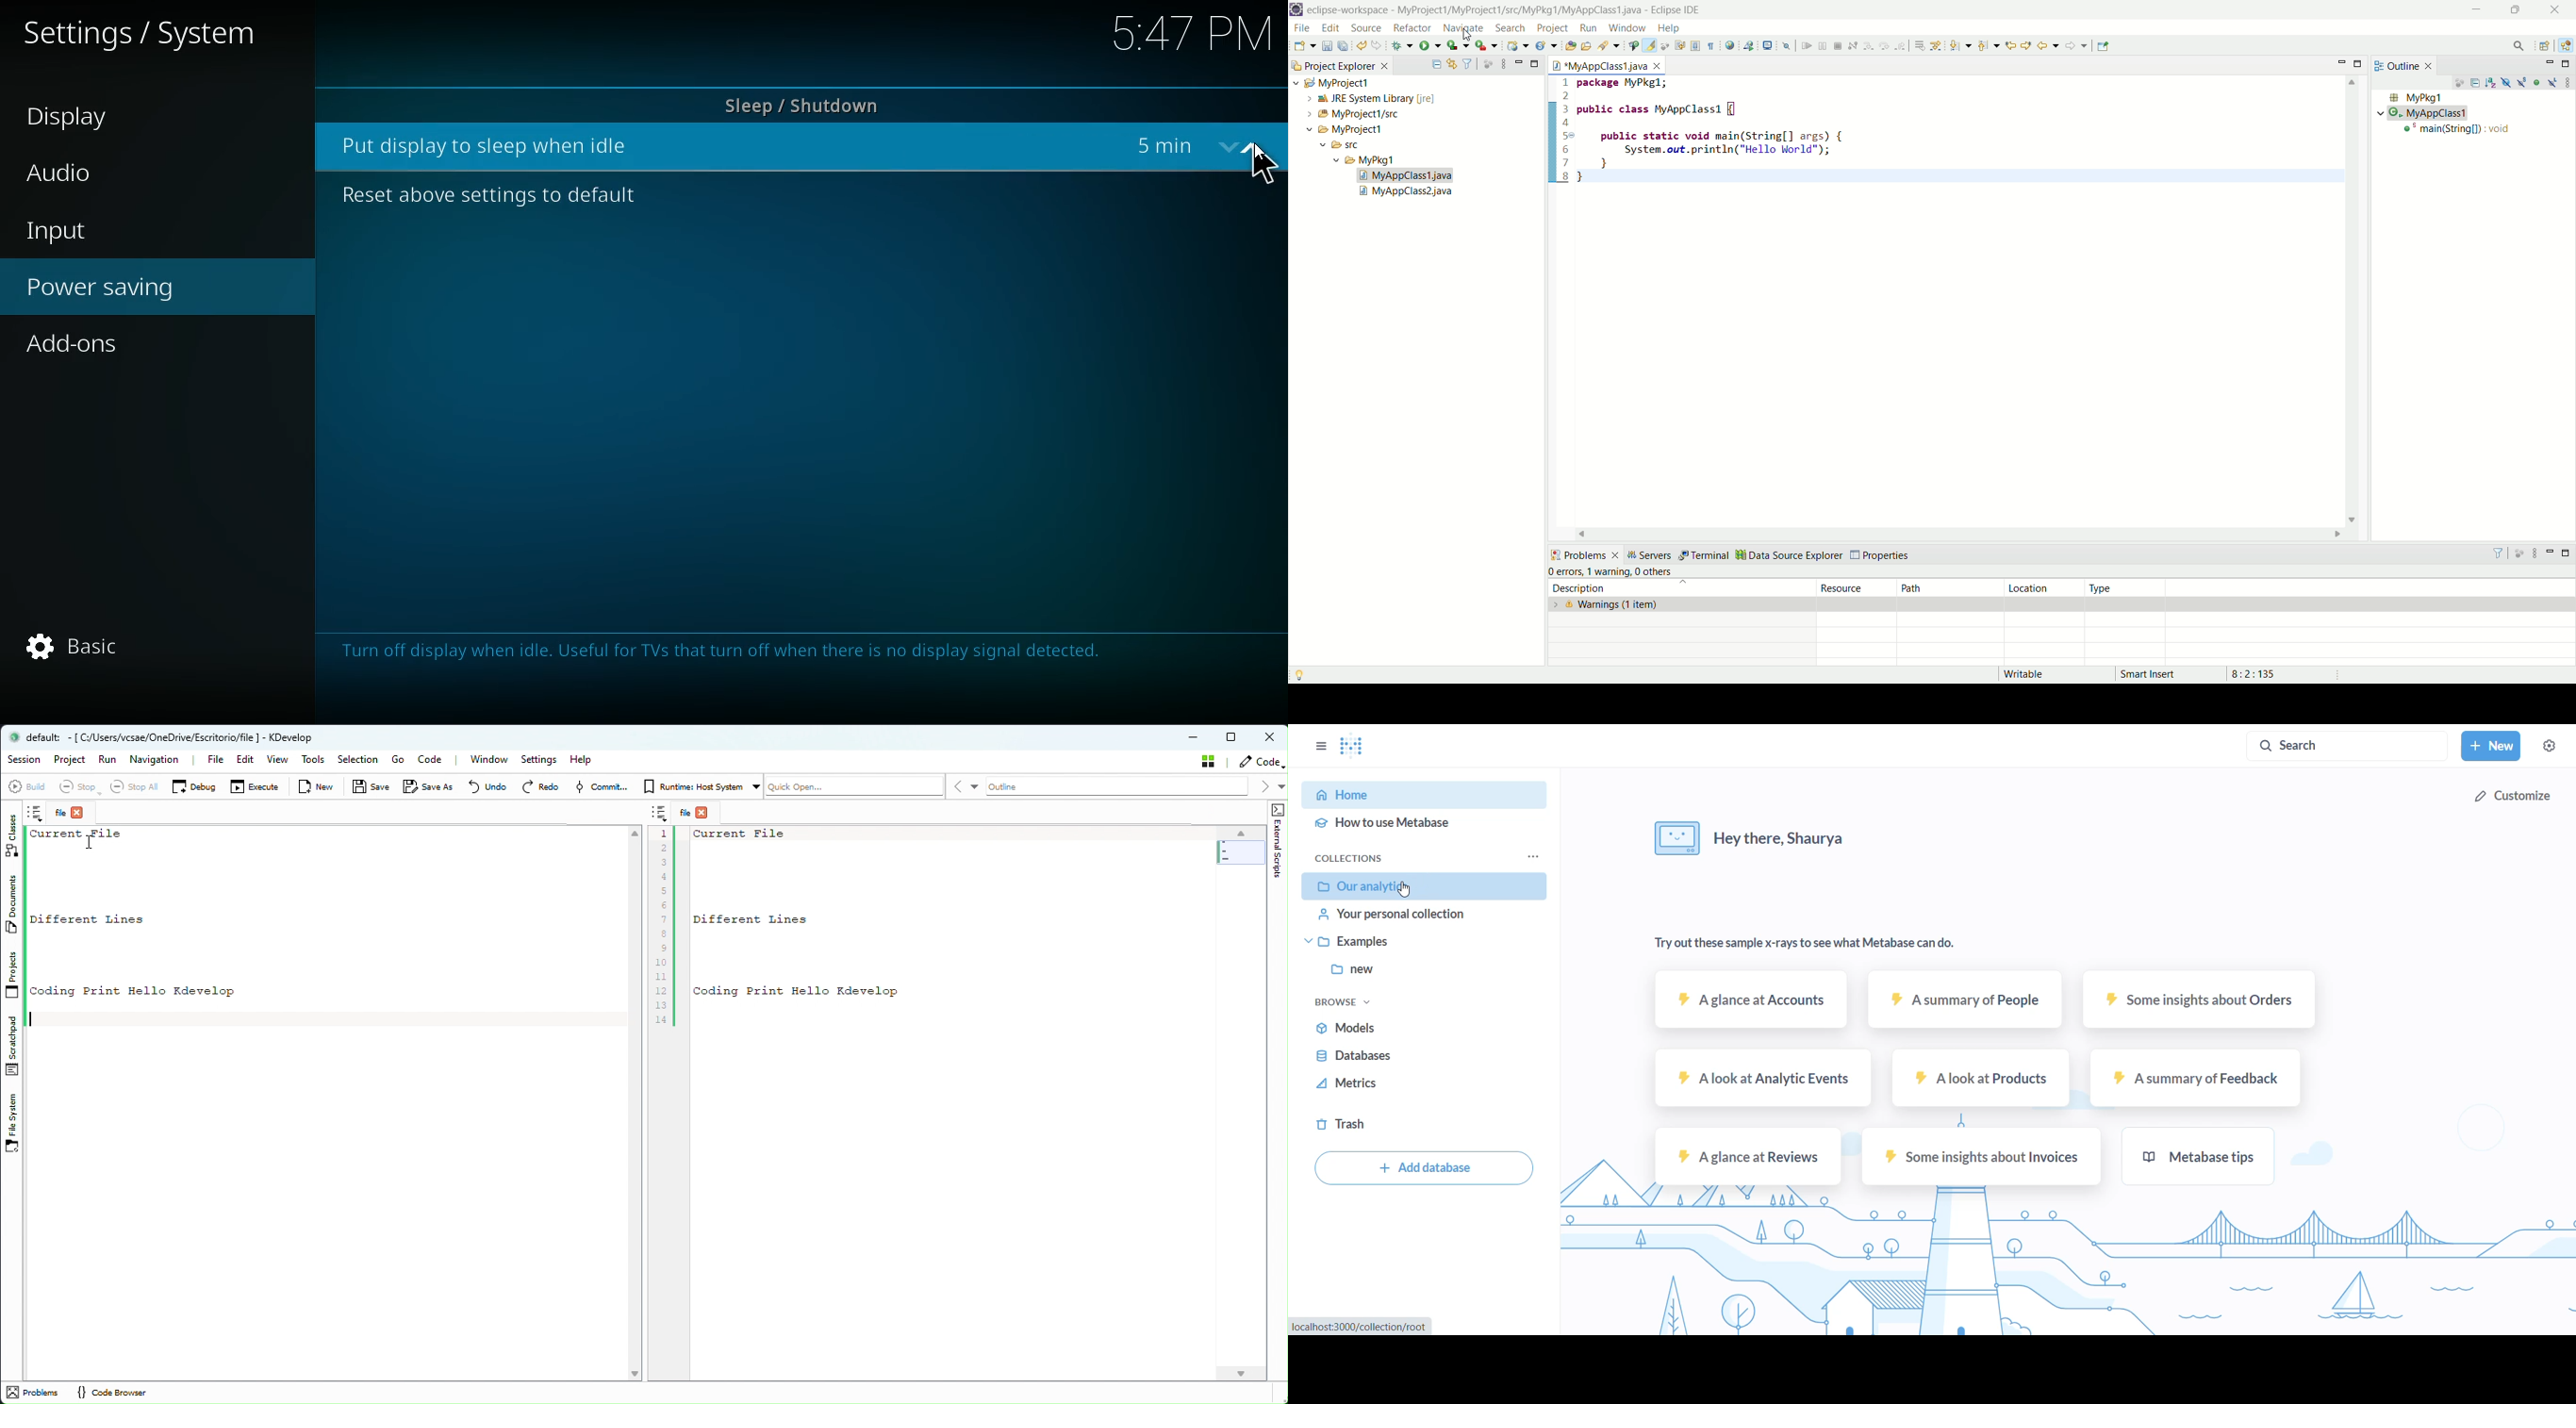 The image size is (2576, 1428). I want to click on outline, so click(2406, 65).